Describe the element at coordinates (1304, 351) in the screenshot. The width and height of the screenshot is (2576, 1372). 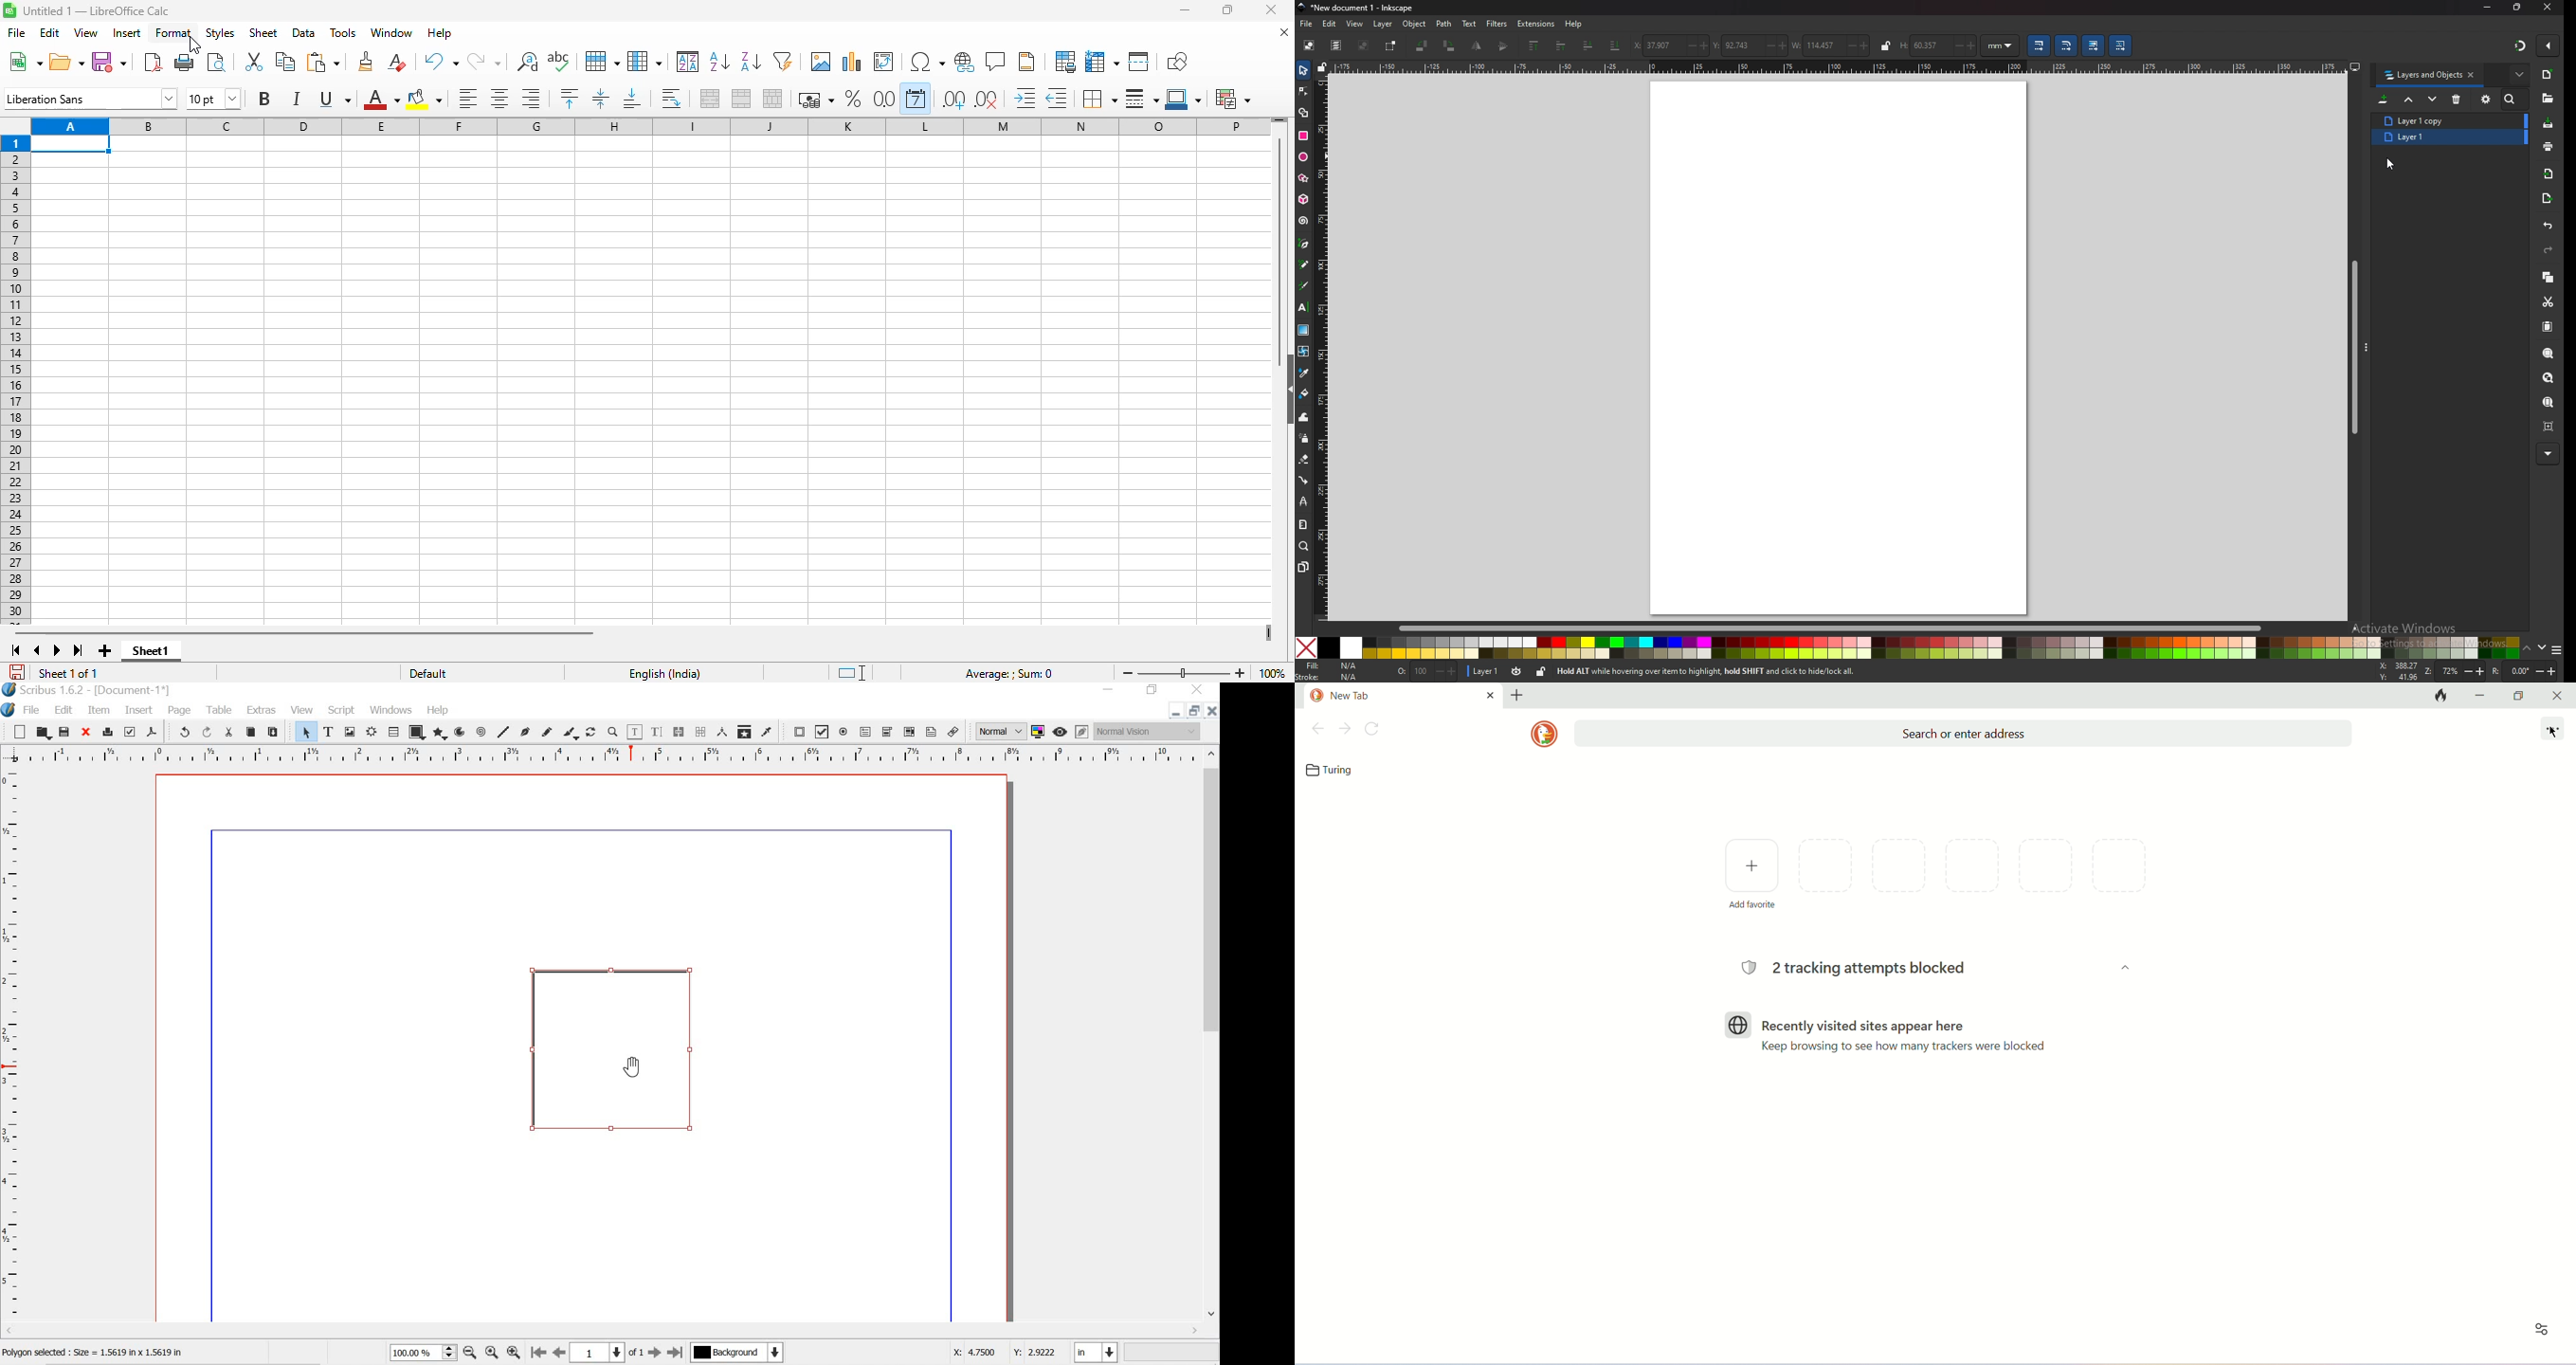
I see `mesh` at that location.